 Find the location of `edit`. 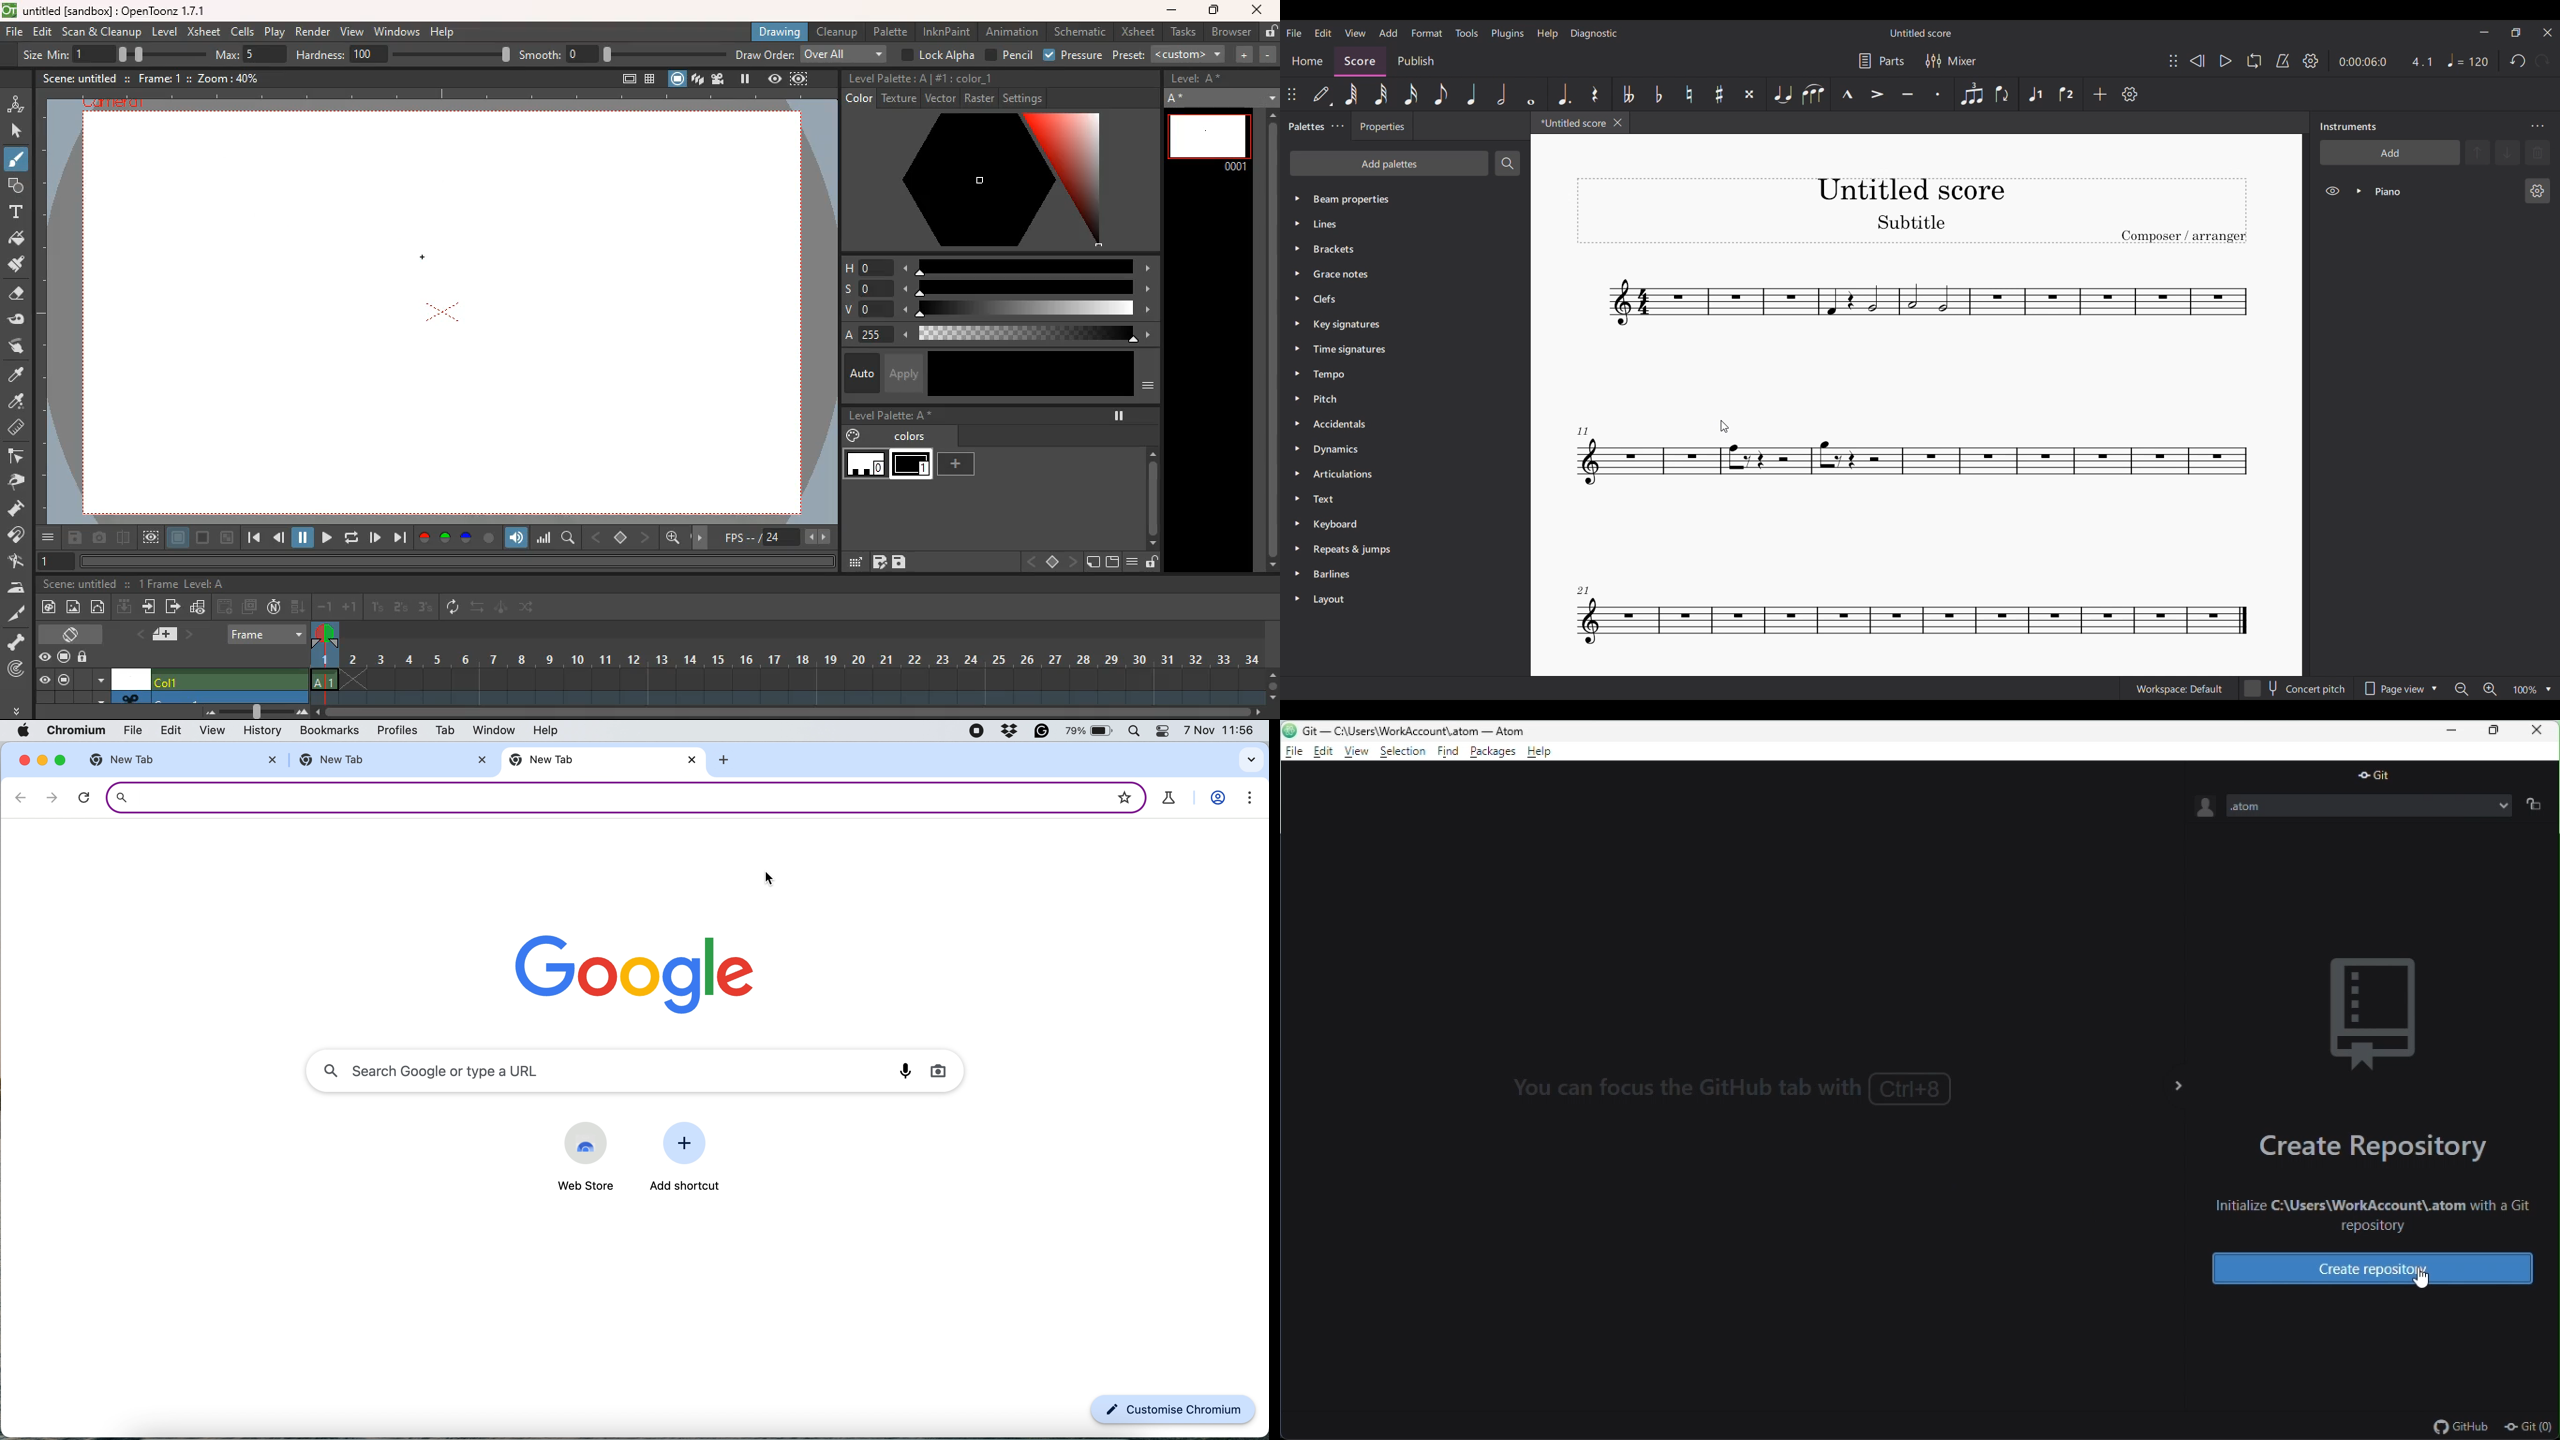

edit is located at coordinates (22, 320).